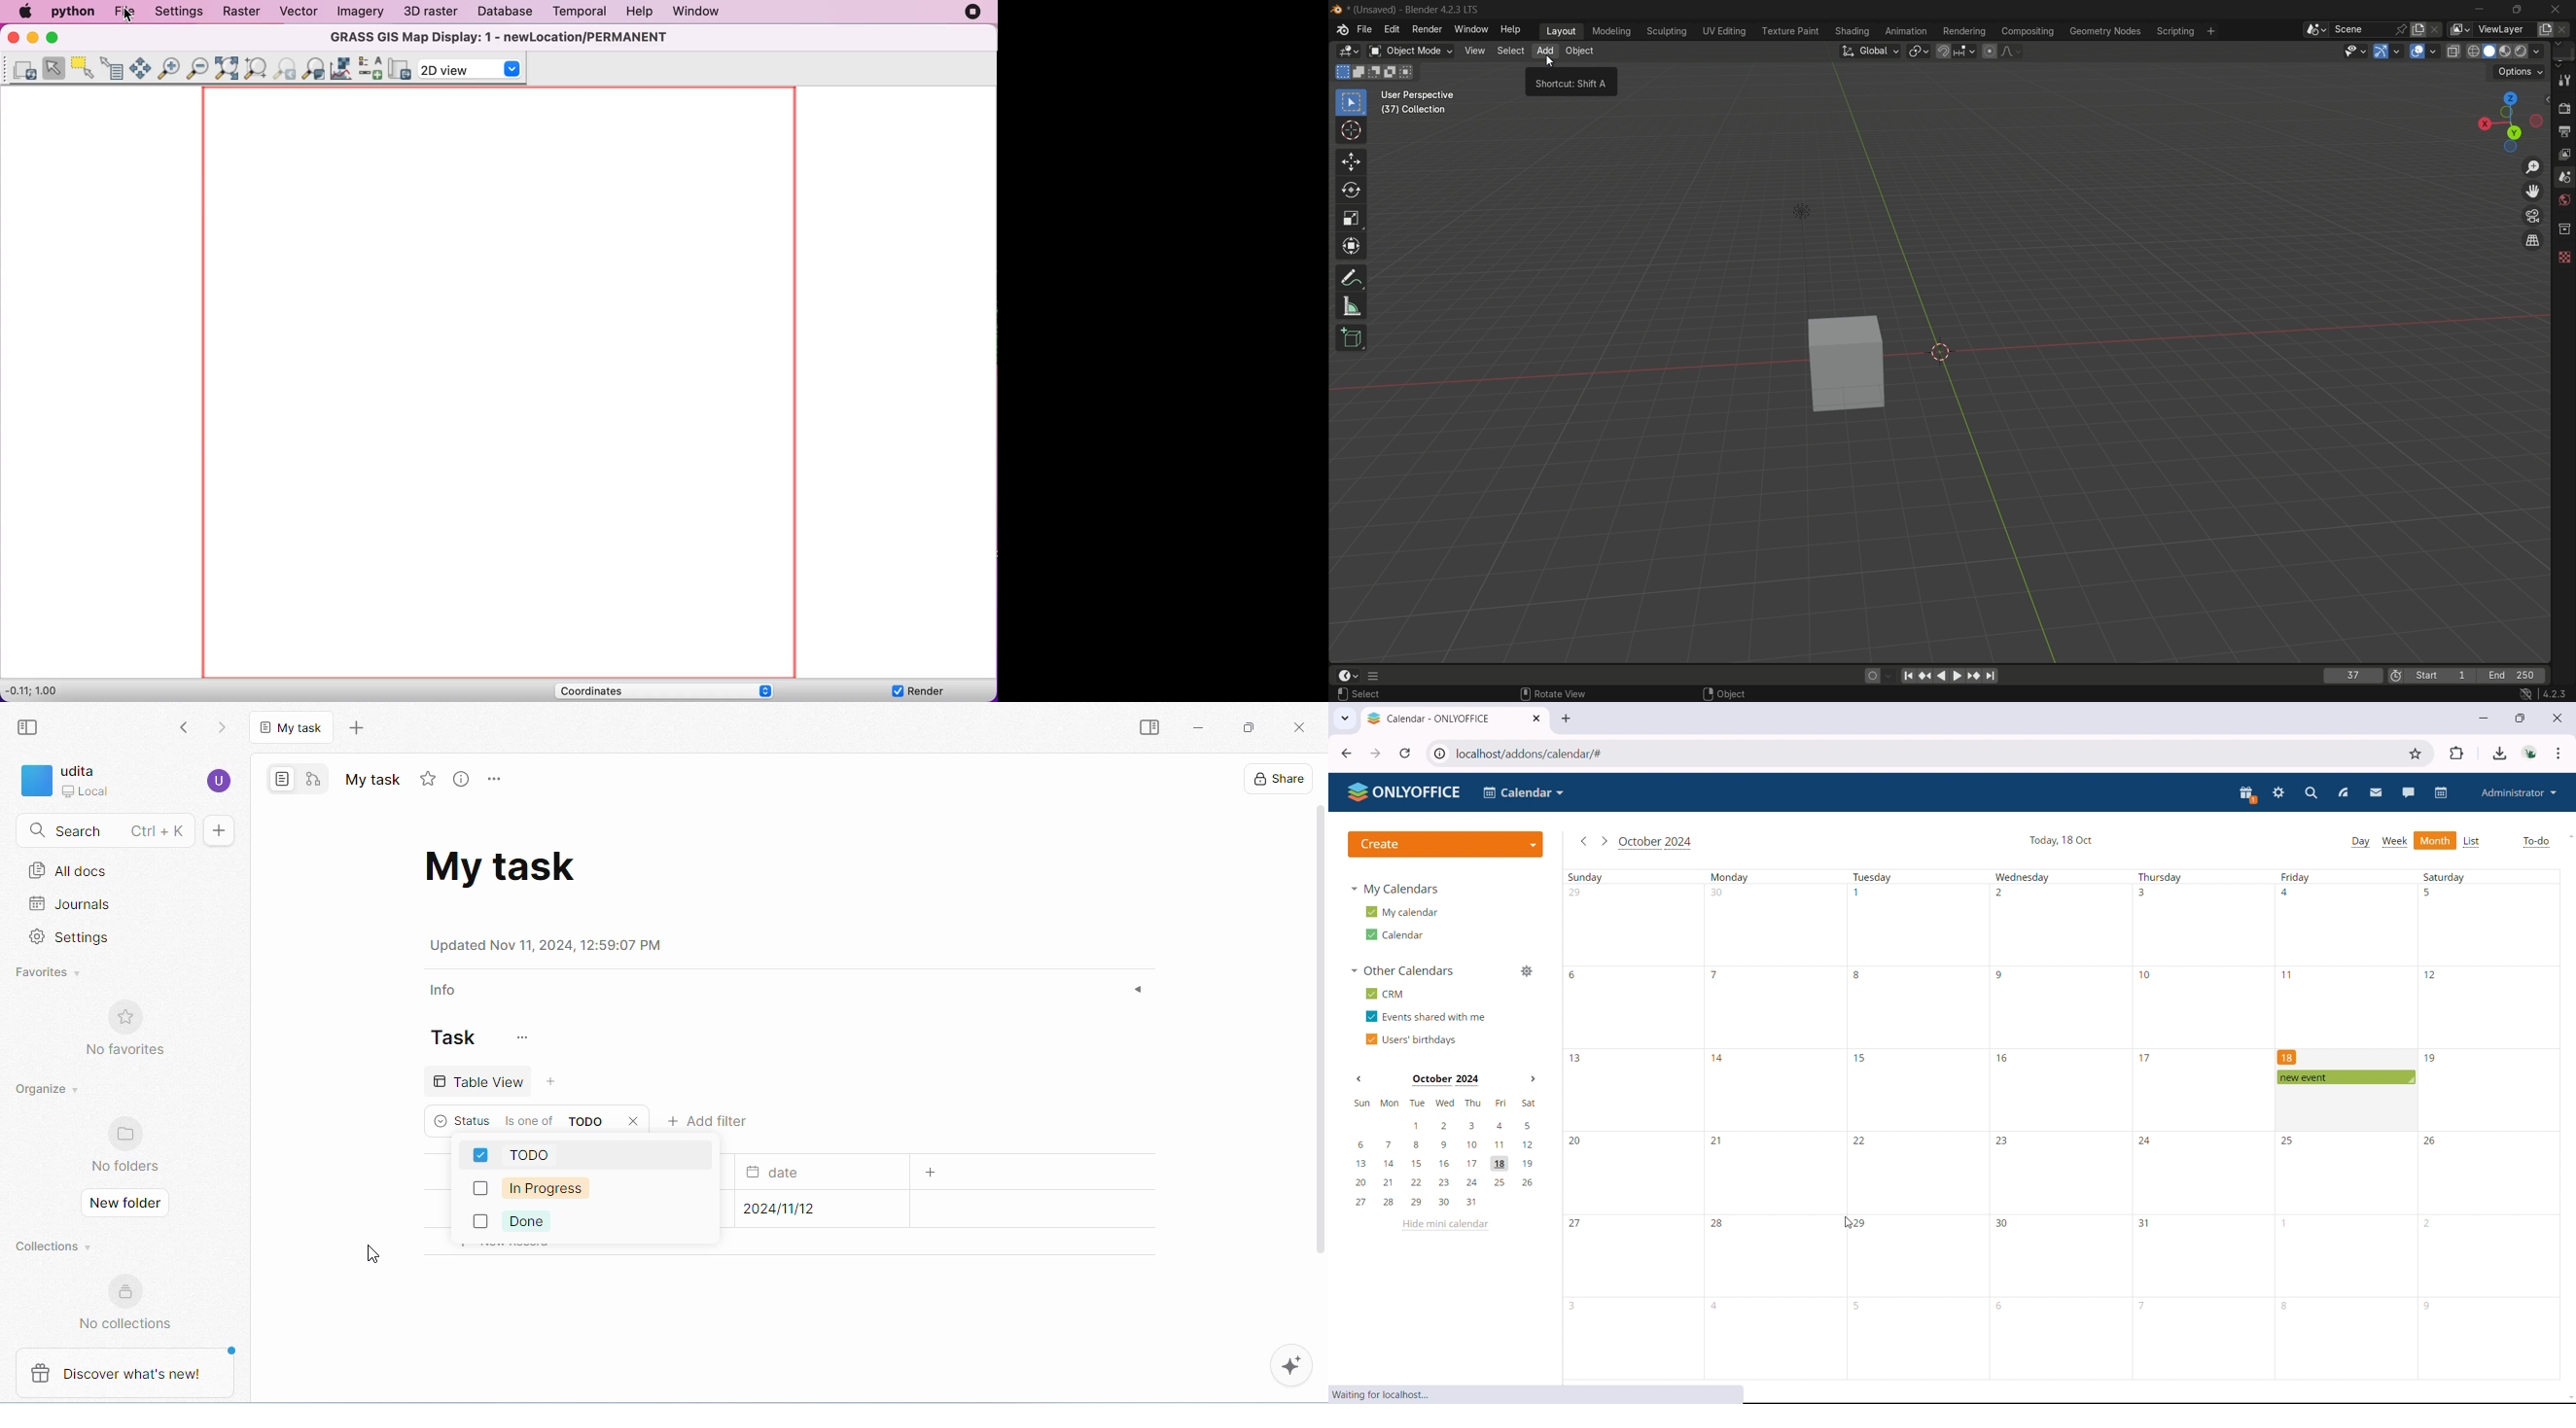 The height and width of the screenshot is (1428, 2576). I want to click on 30, so click(1718, 892).